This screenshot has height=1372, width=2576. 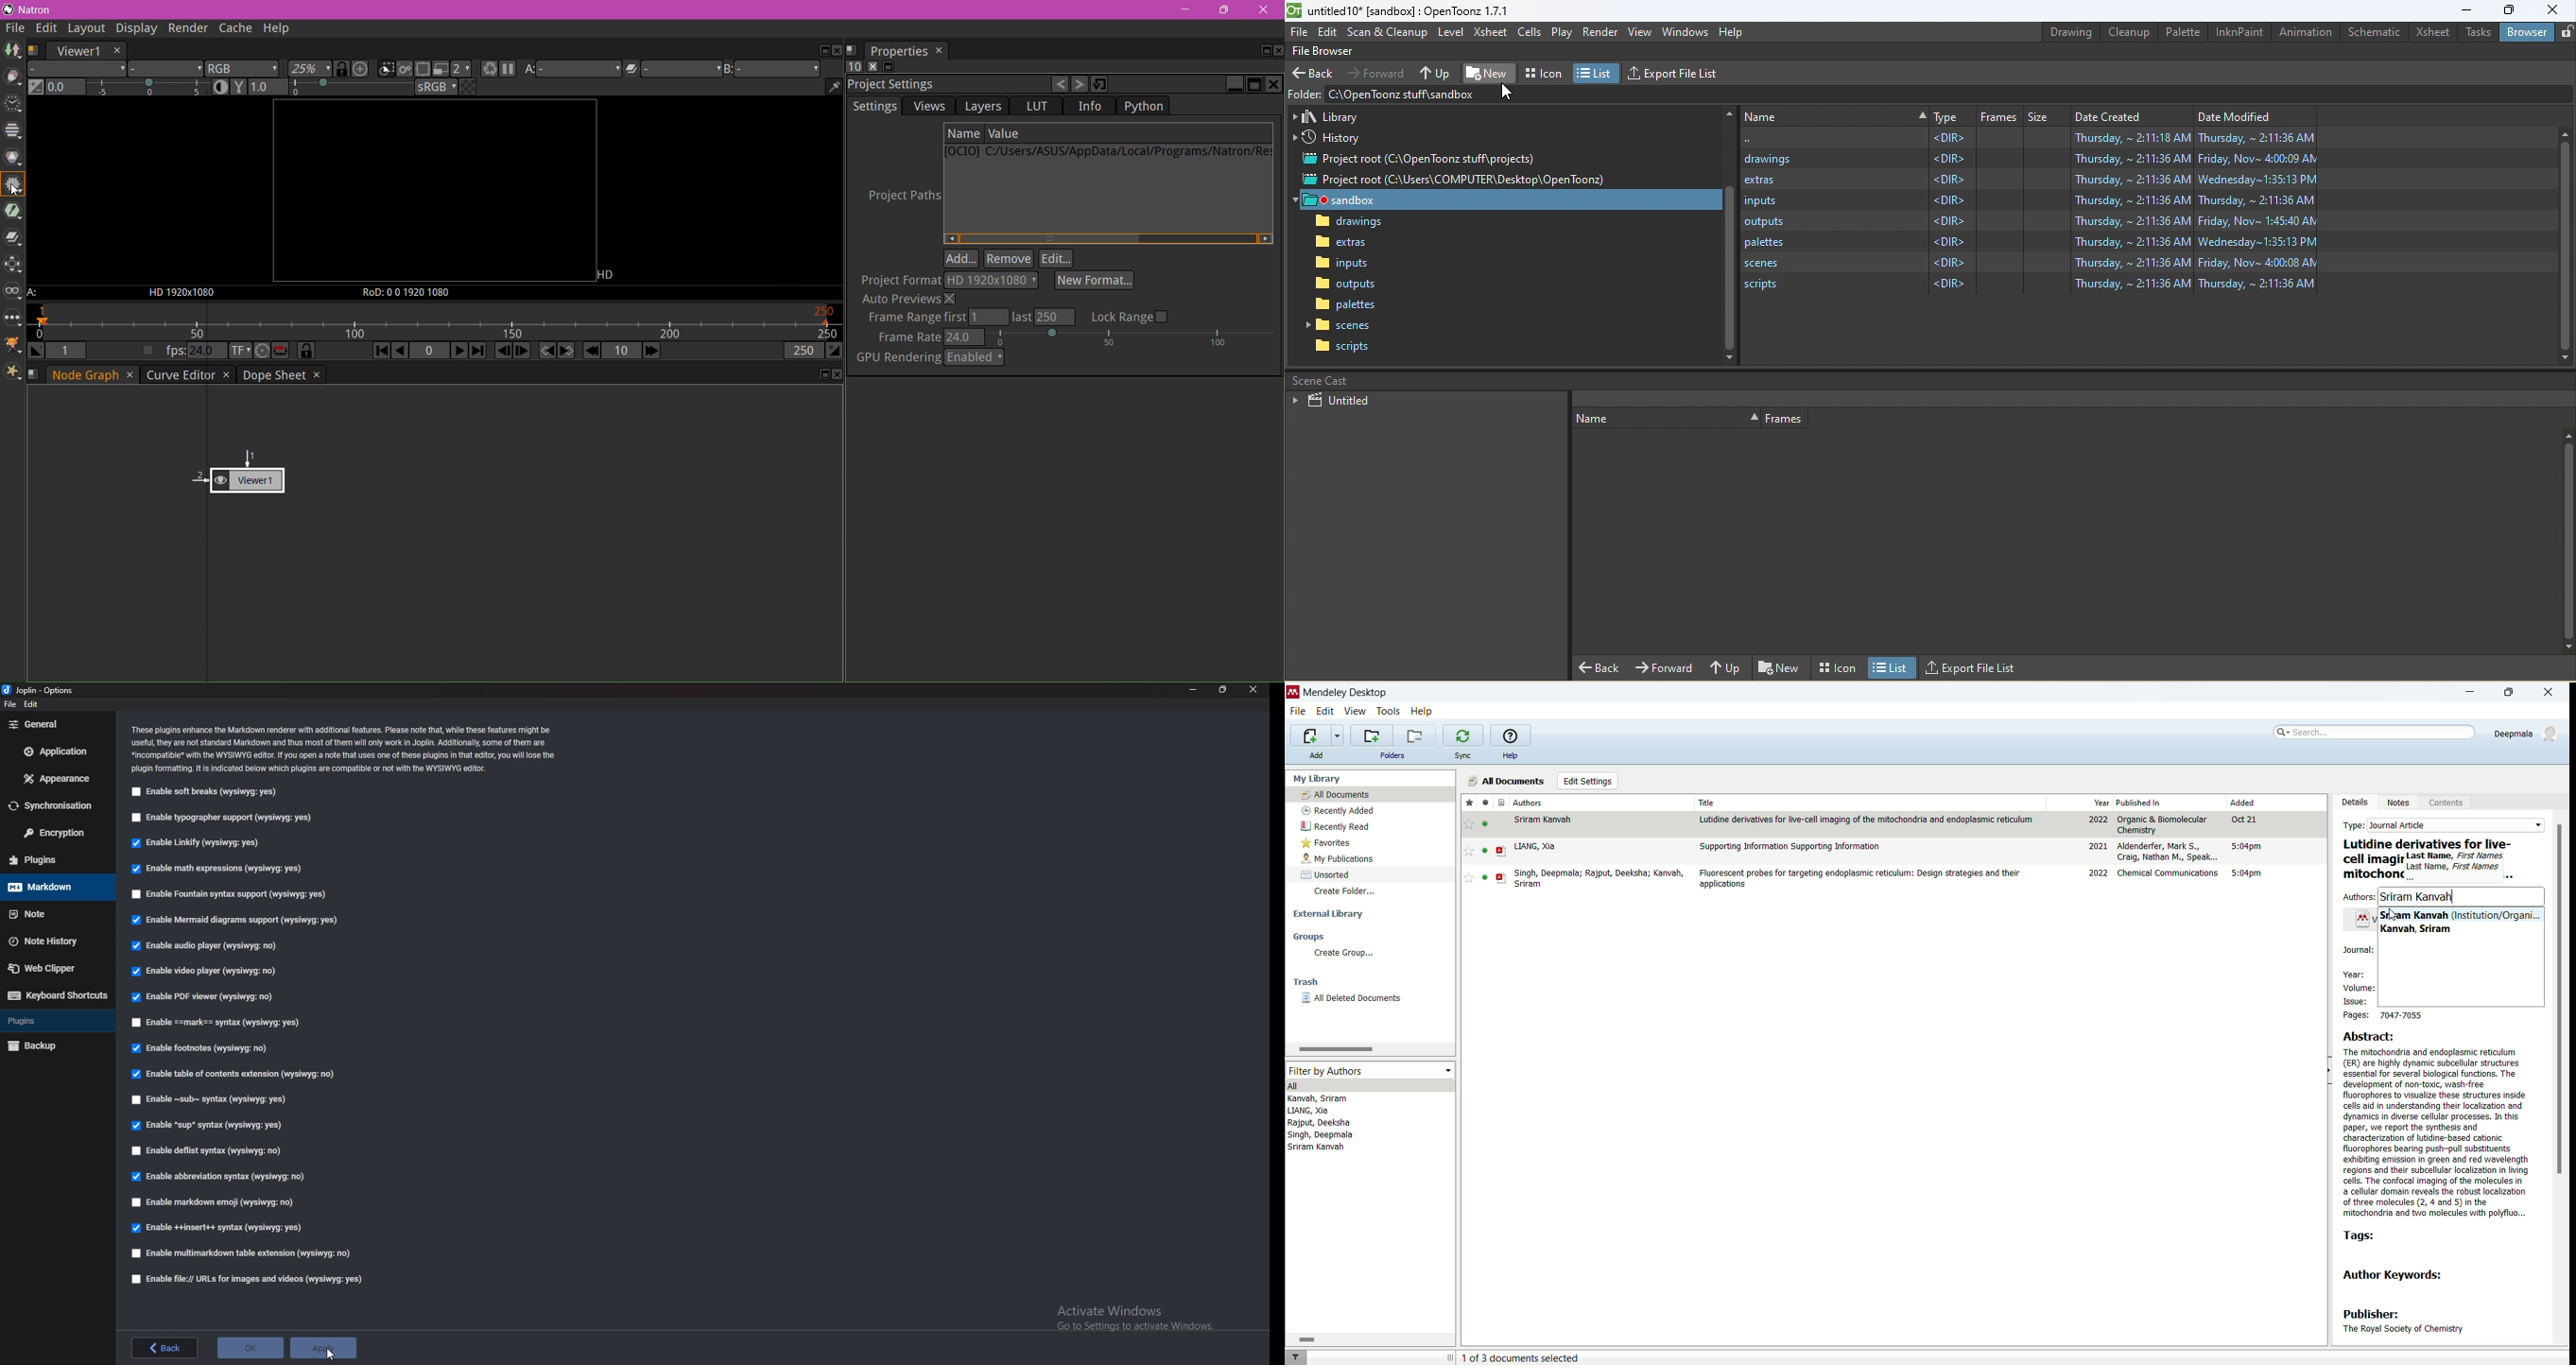 What do you see at coordinates (1599, 30) in the screenshot?
I see `Render` at bounding box center [1599, 30].